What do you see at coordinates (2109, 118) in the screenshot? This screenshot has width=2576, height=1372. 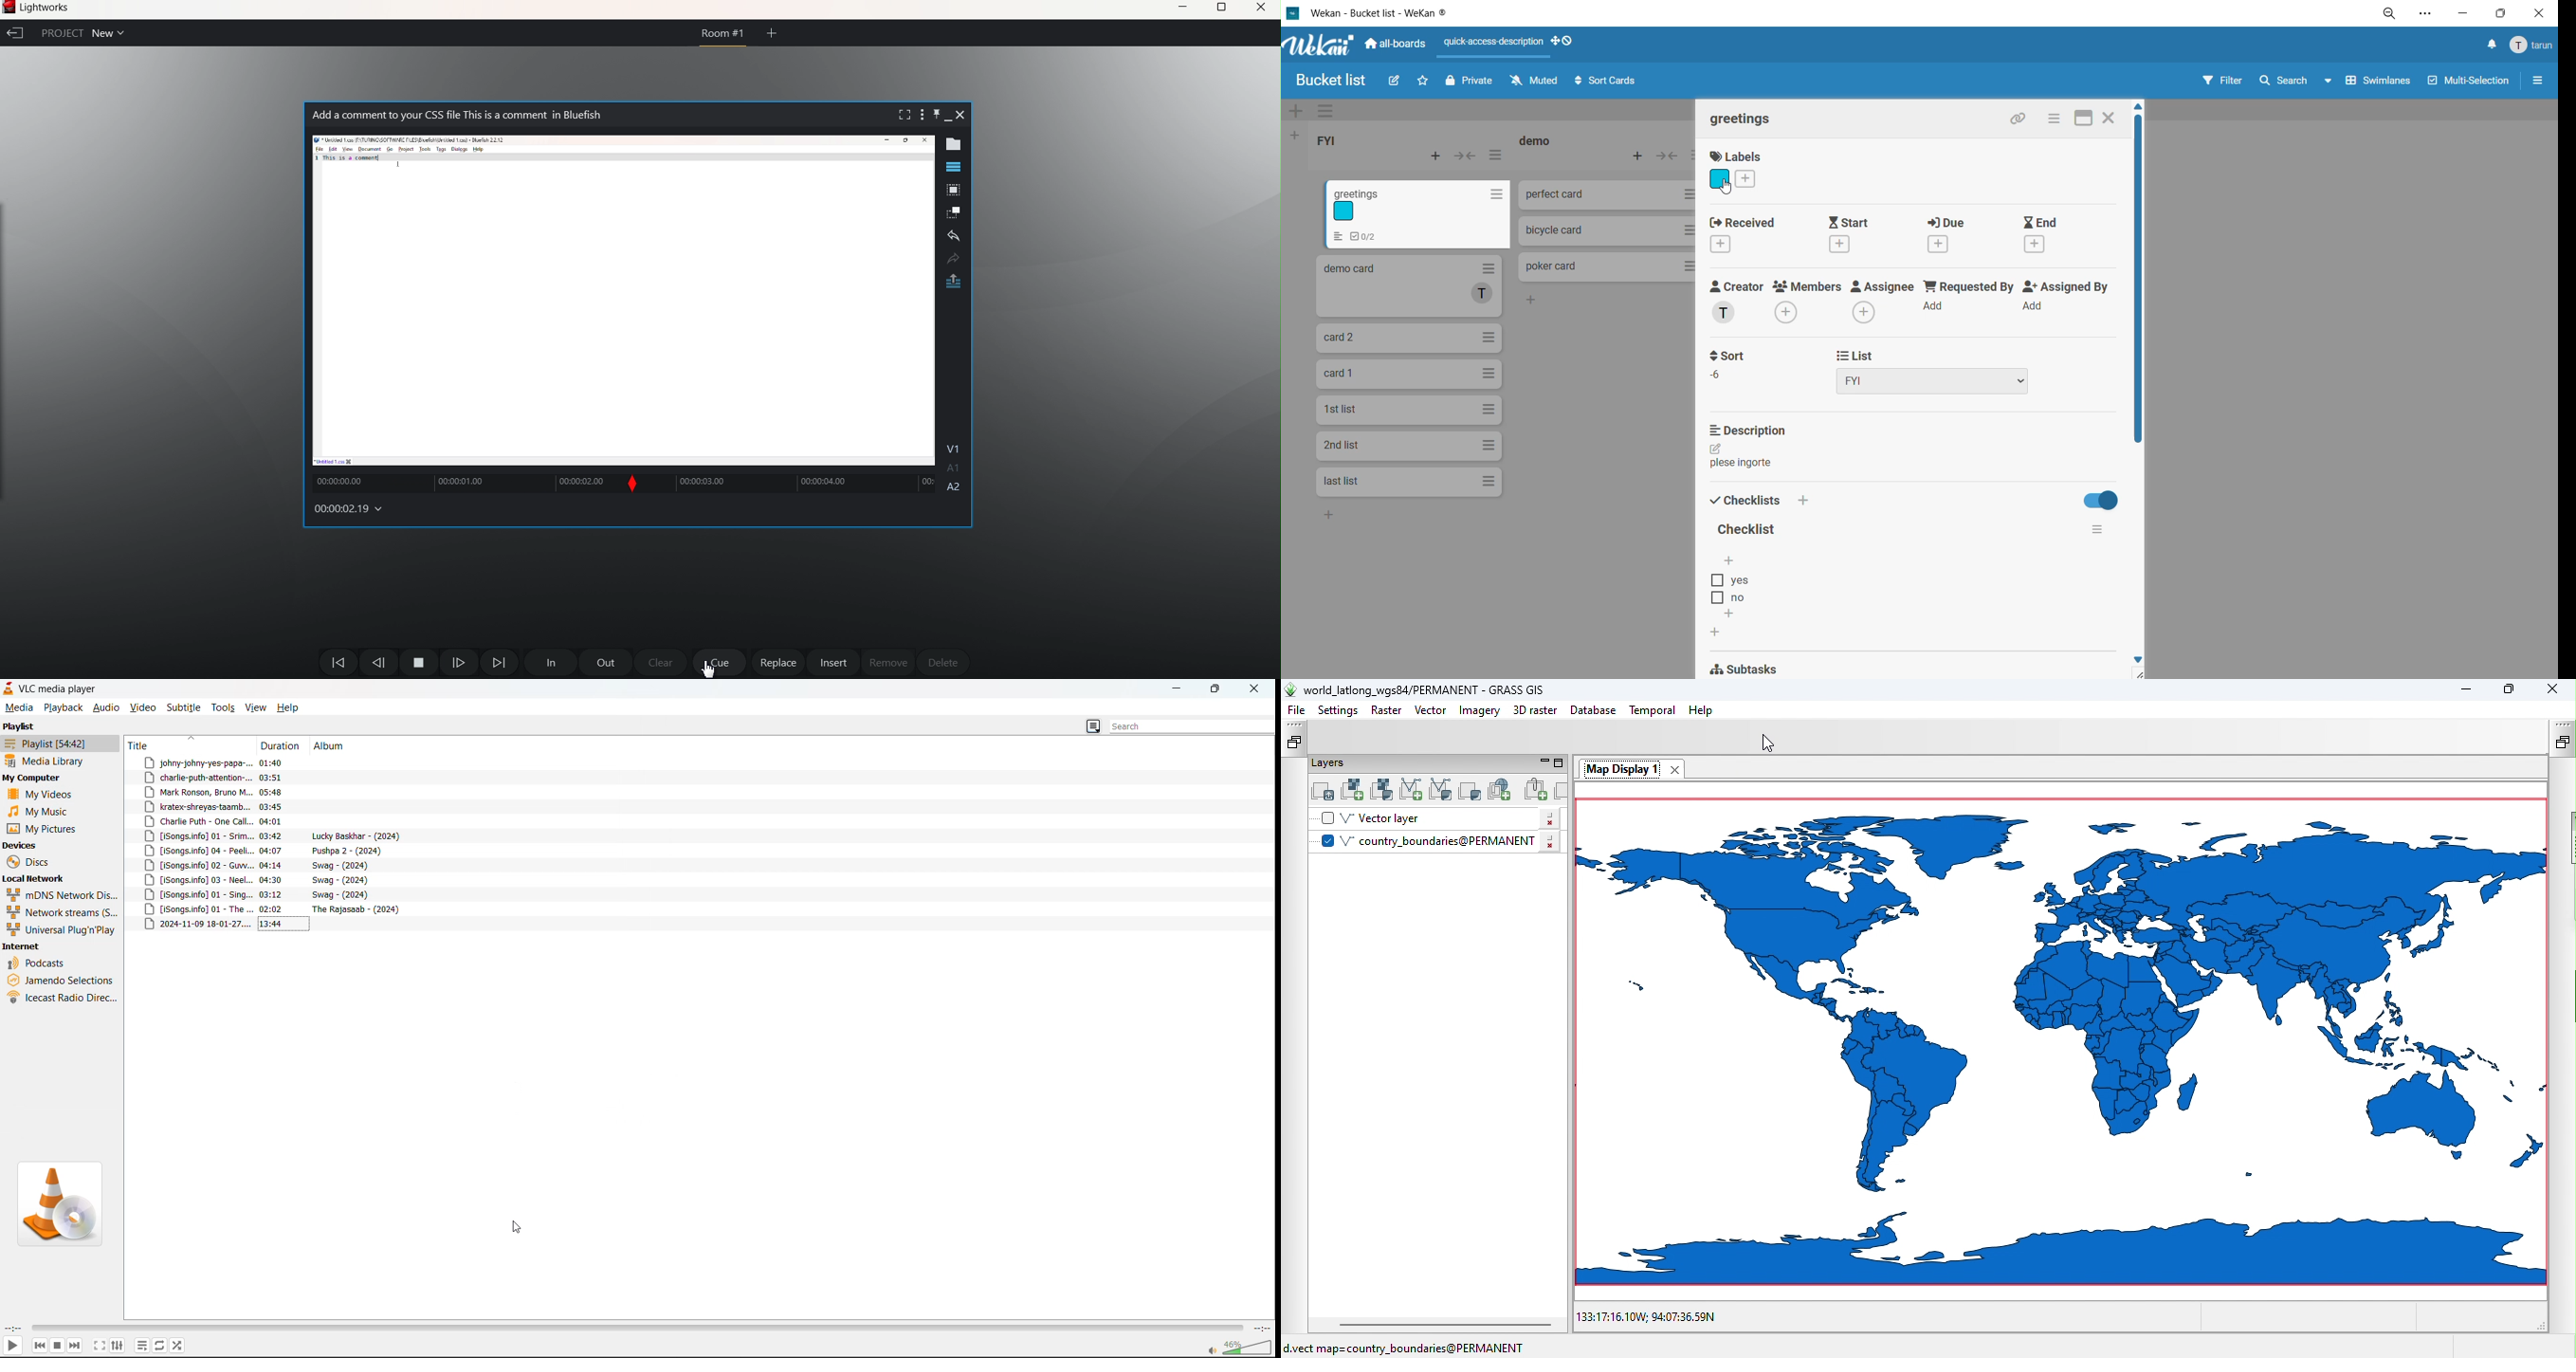 I see `close` at bounding box center [2109, 118].